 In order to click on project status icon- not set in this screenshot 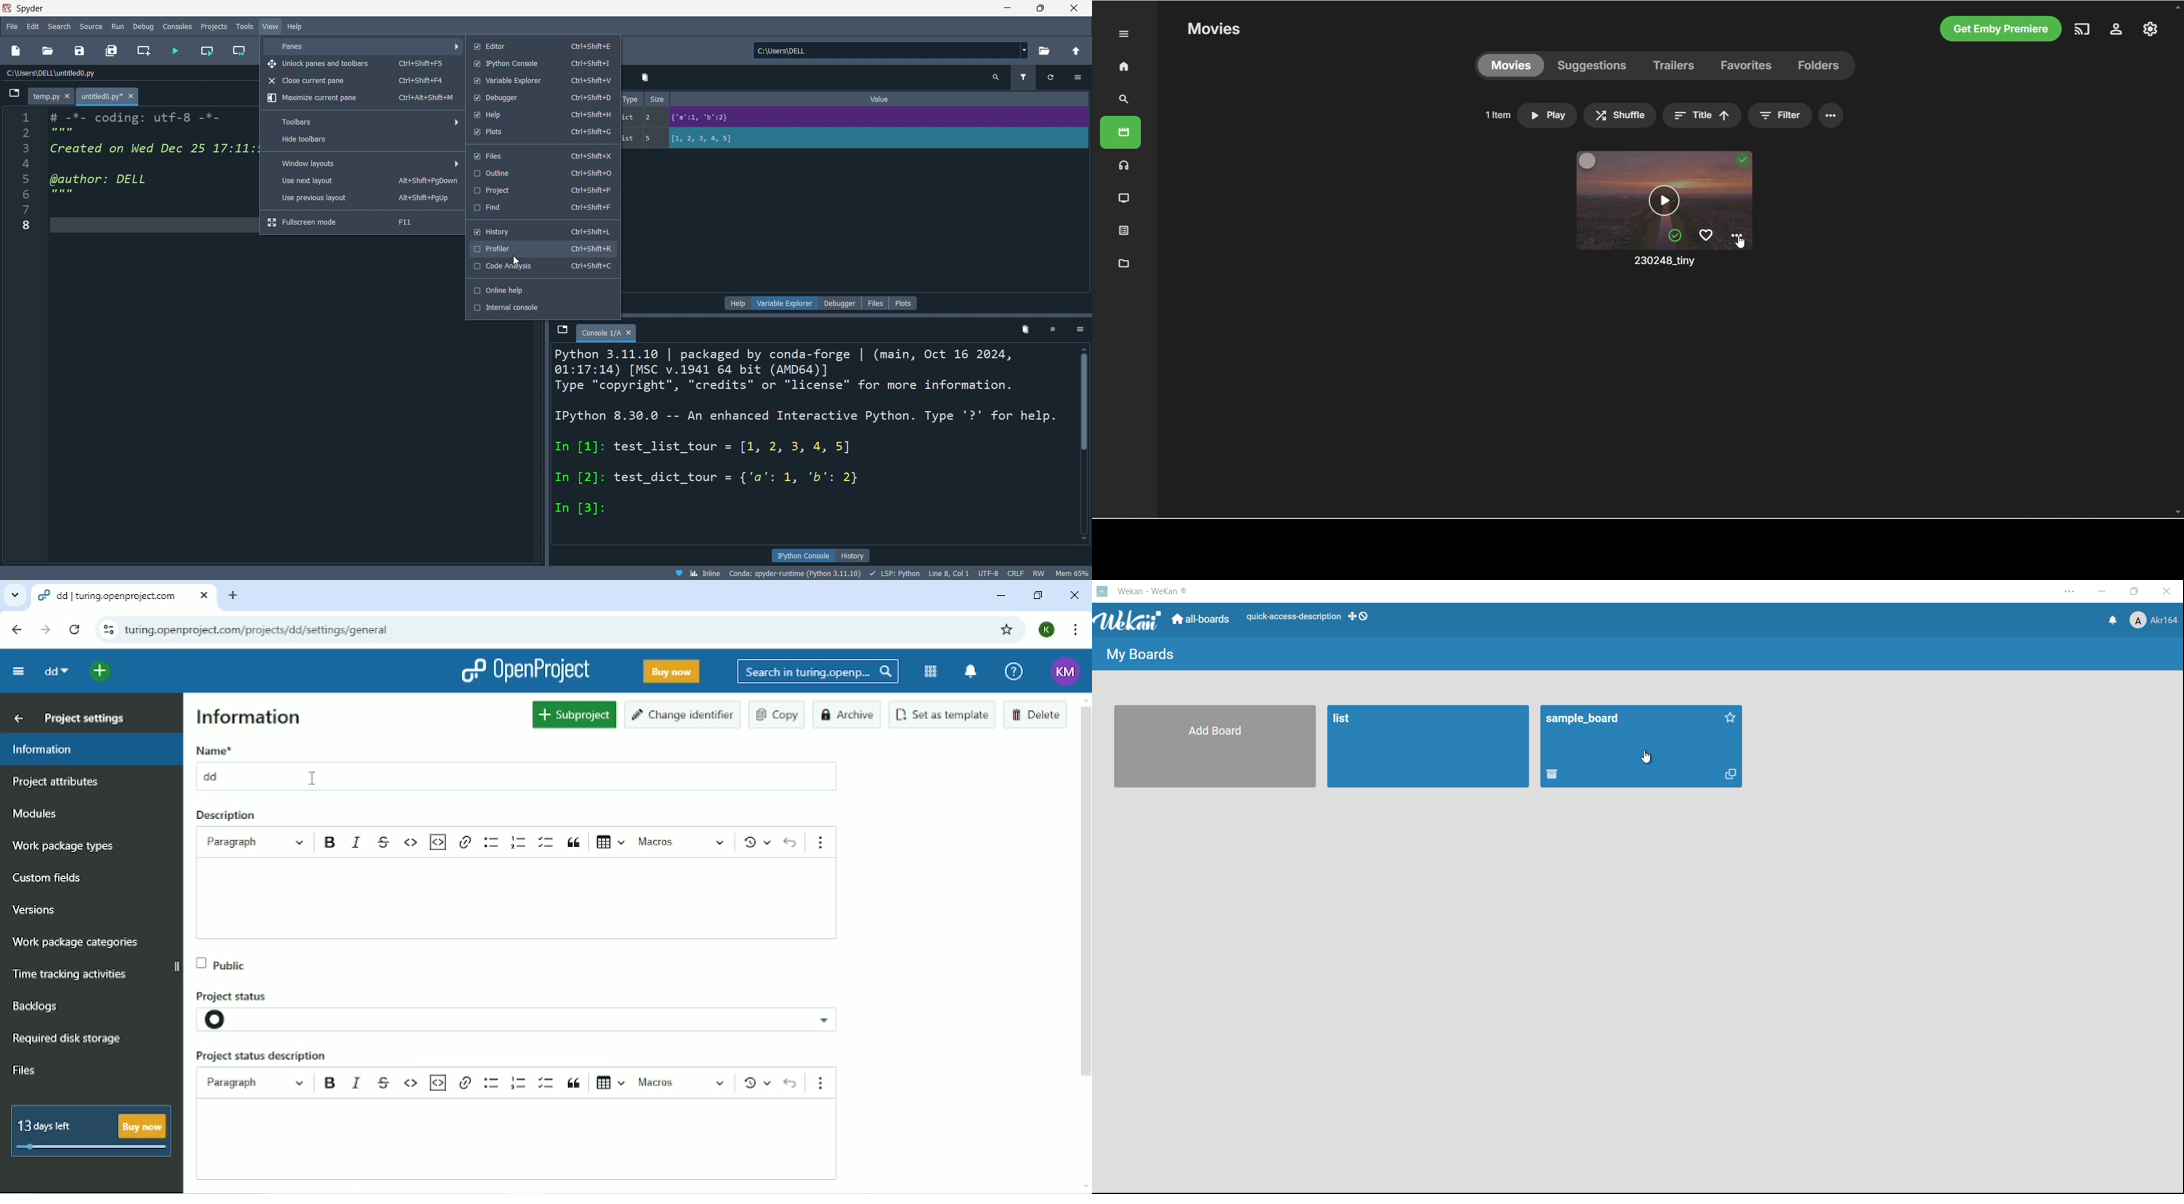, I will do `click(231, 1020)`.